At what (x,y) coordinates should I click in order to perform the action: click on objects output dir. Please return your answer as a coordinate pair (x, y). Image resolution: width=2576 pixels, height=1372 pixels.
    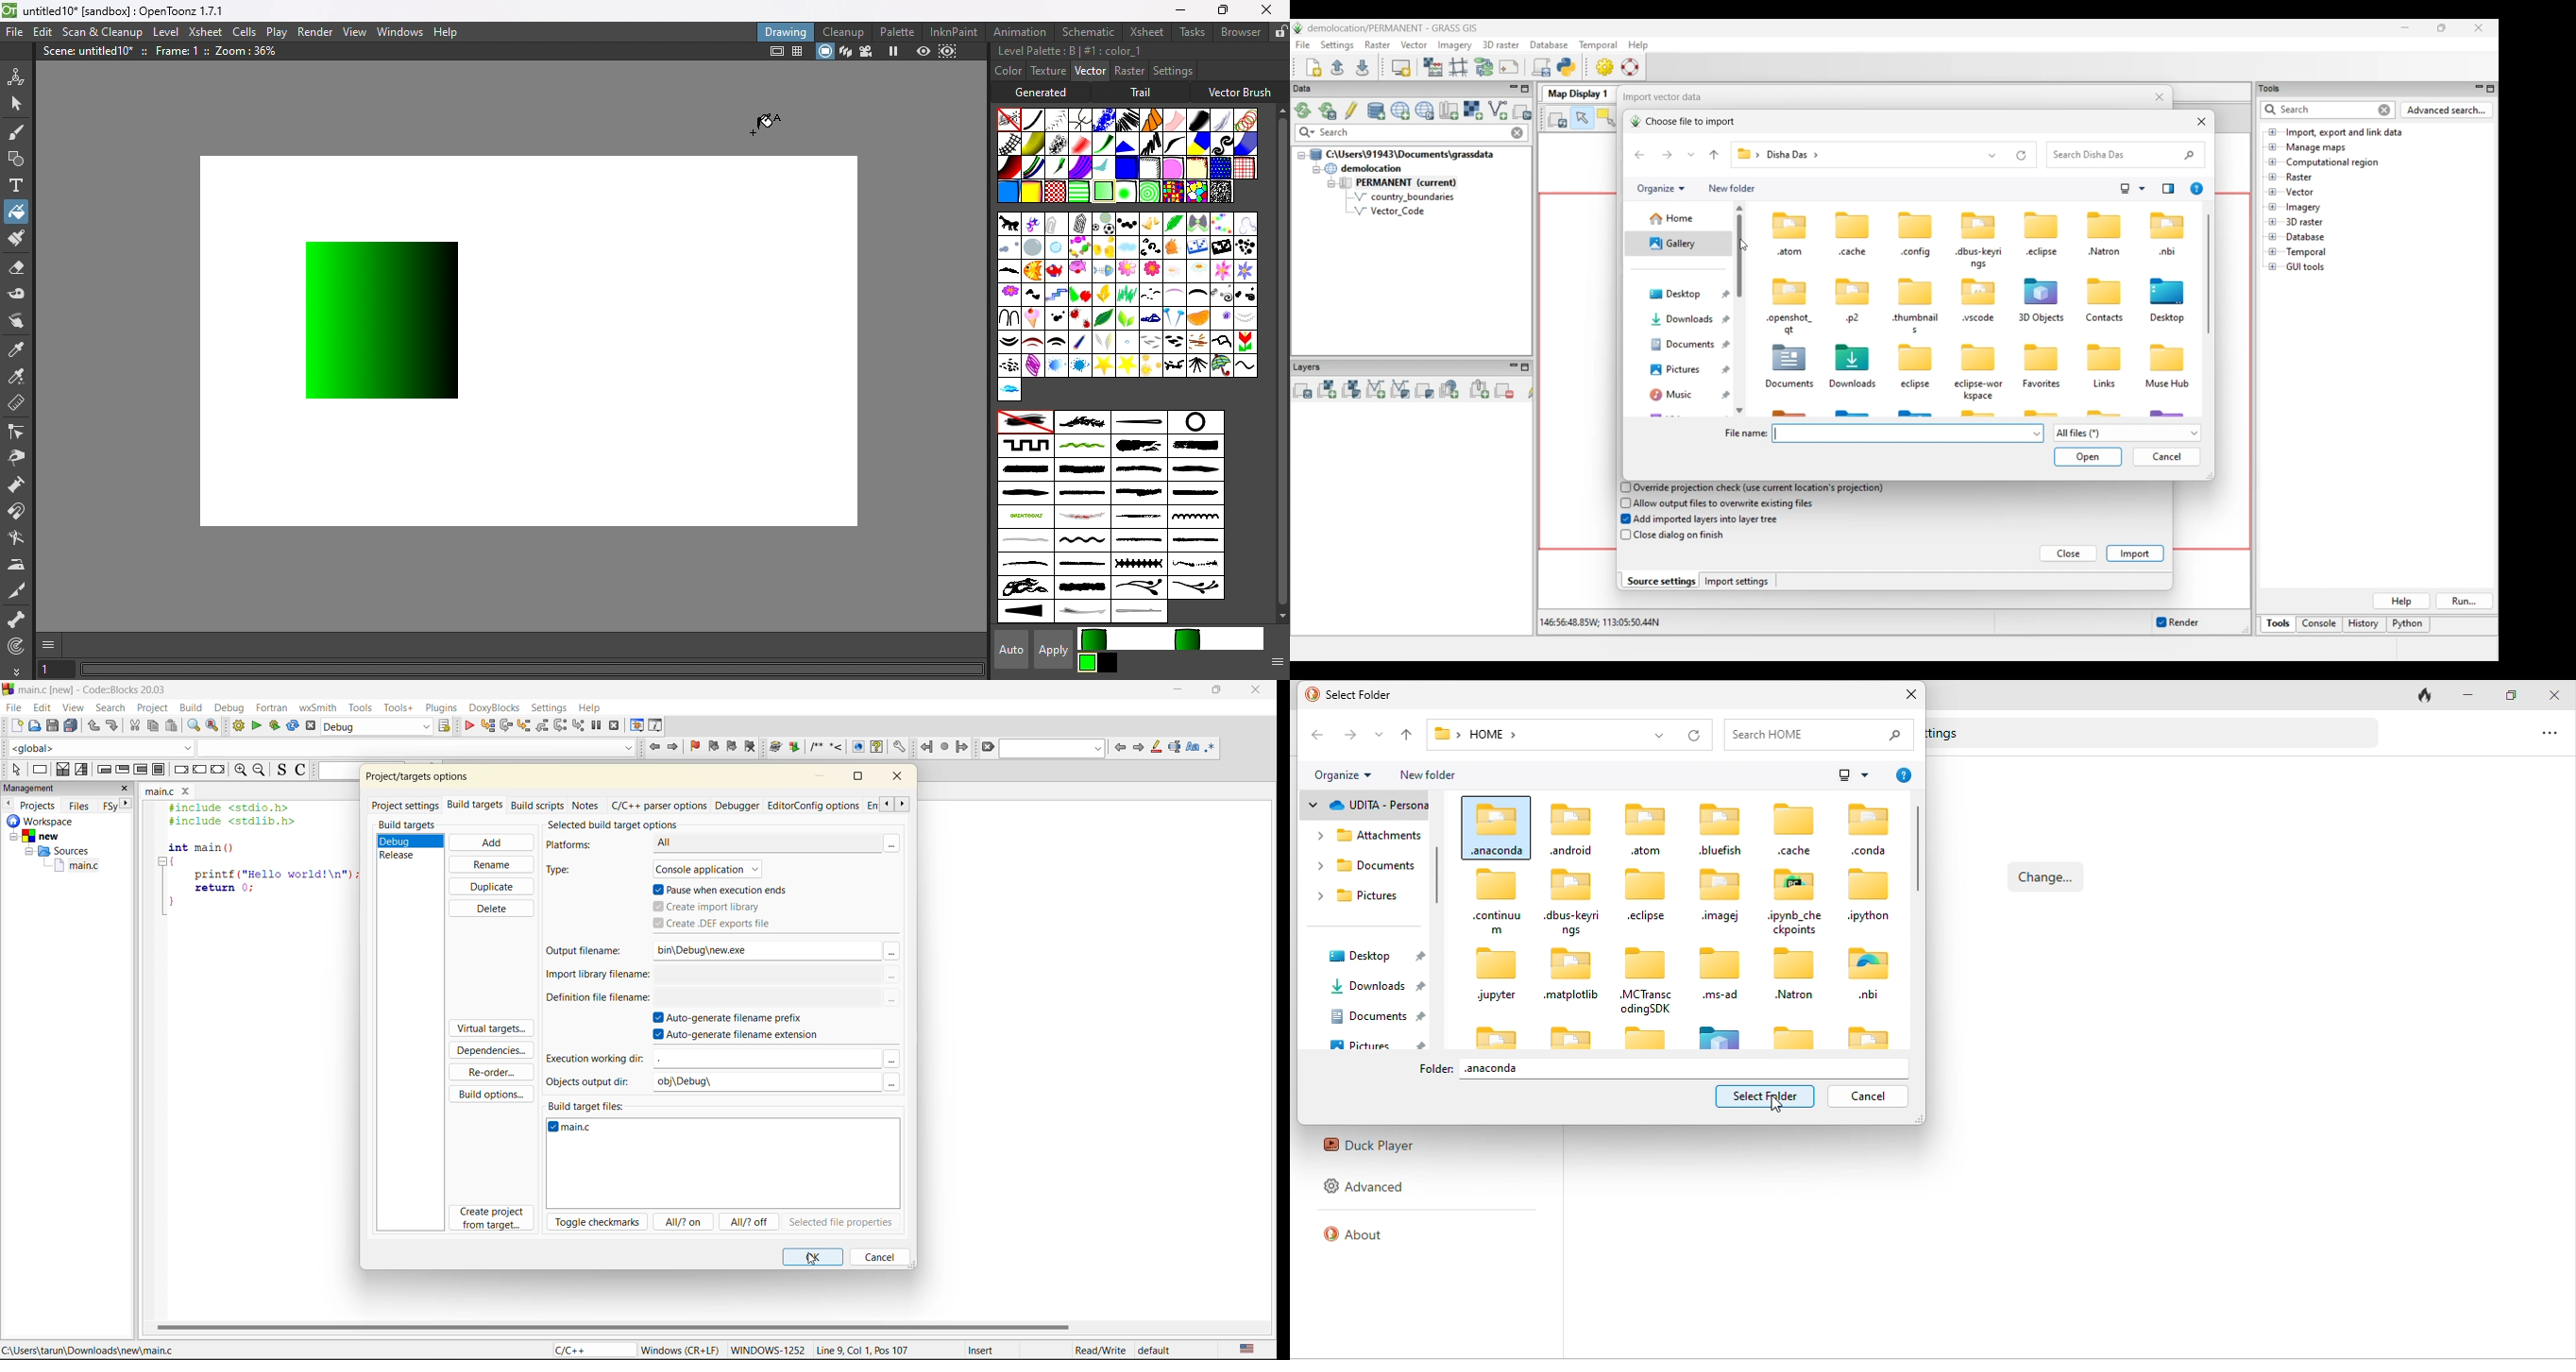
    Looking at the image, I should click on (593, 1081).